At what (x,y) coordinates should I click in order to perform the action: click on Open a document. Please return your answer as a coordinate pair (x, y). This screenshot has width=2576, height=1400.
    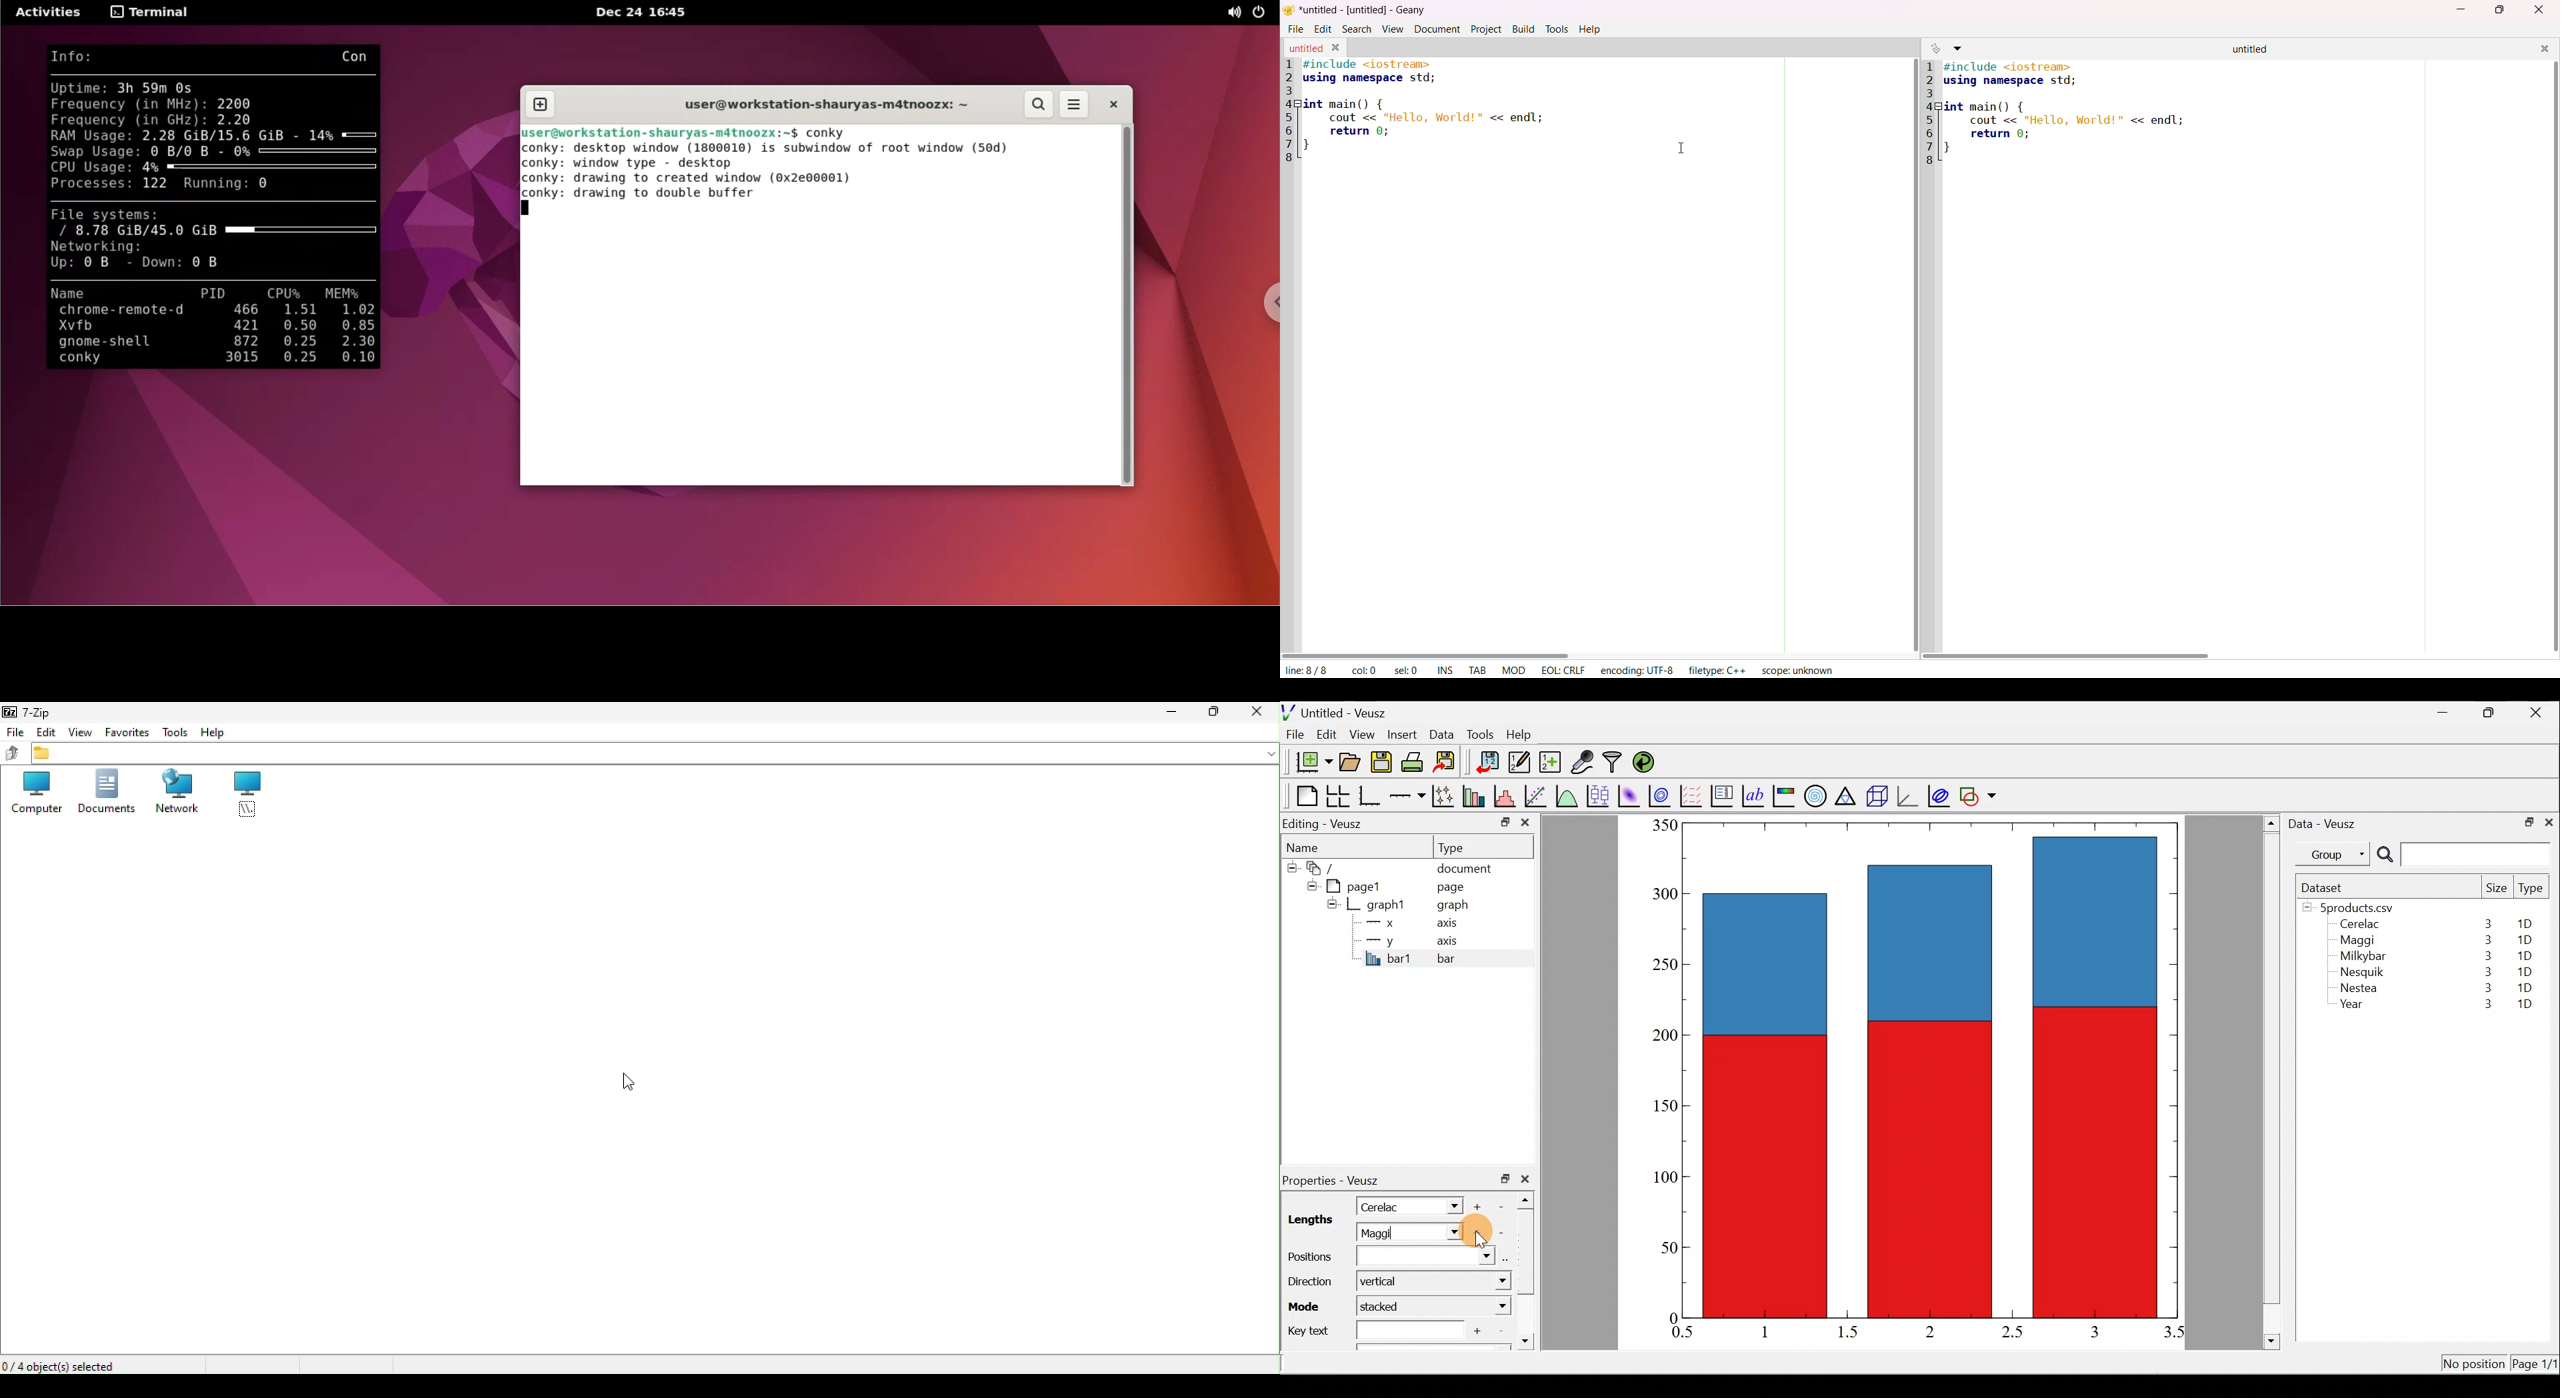
    Looking at the image, I should click on (1351, 763).